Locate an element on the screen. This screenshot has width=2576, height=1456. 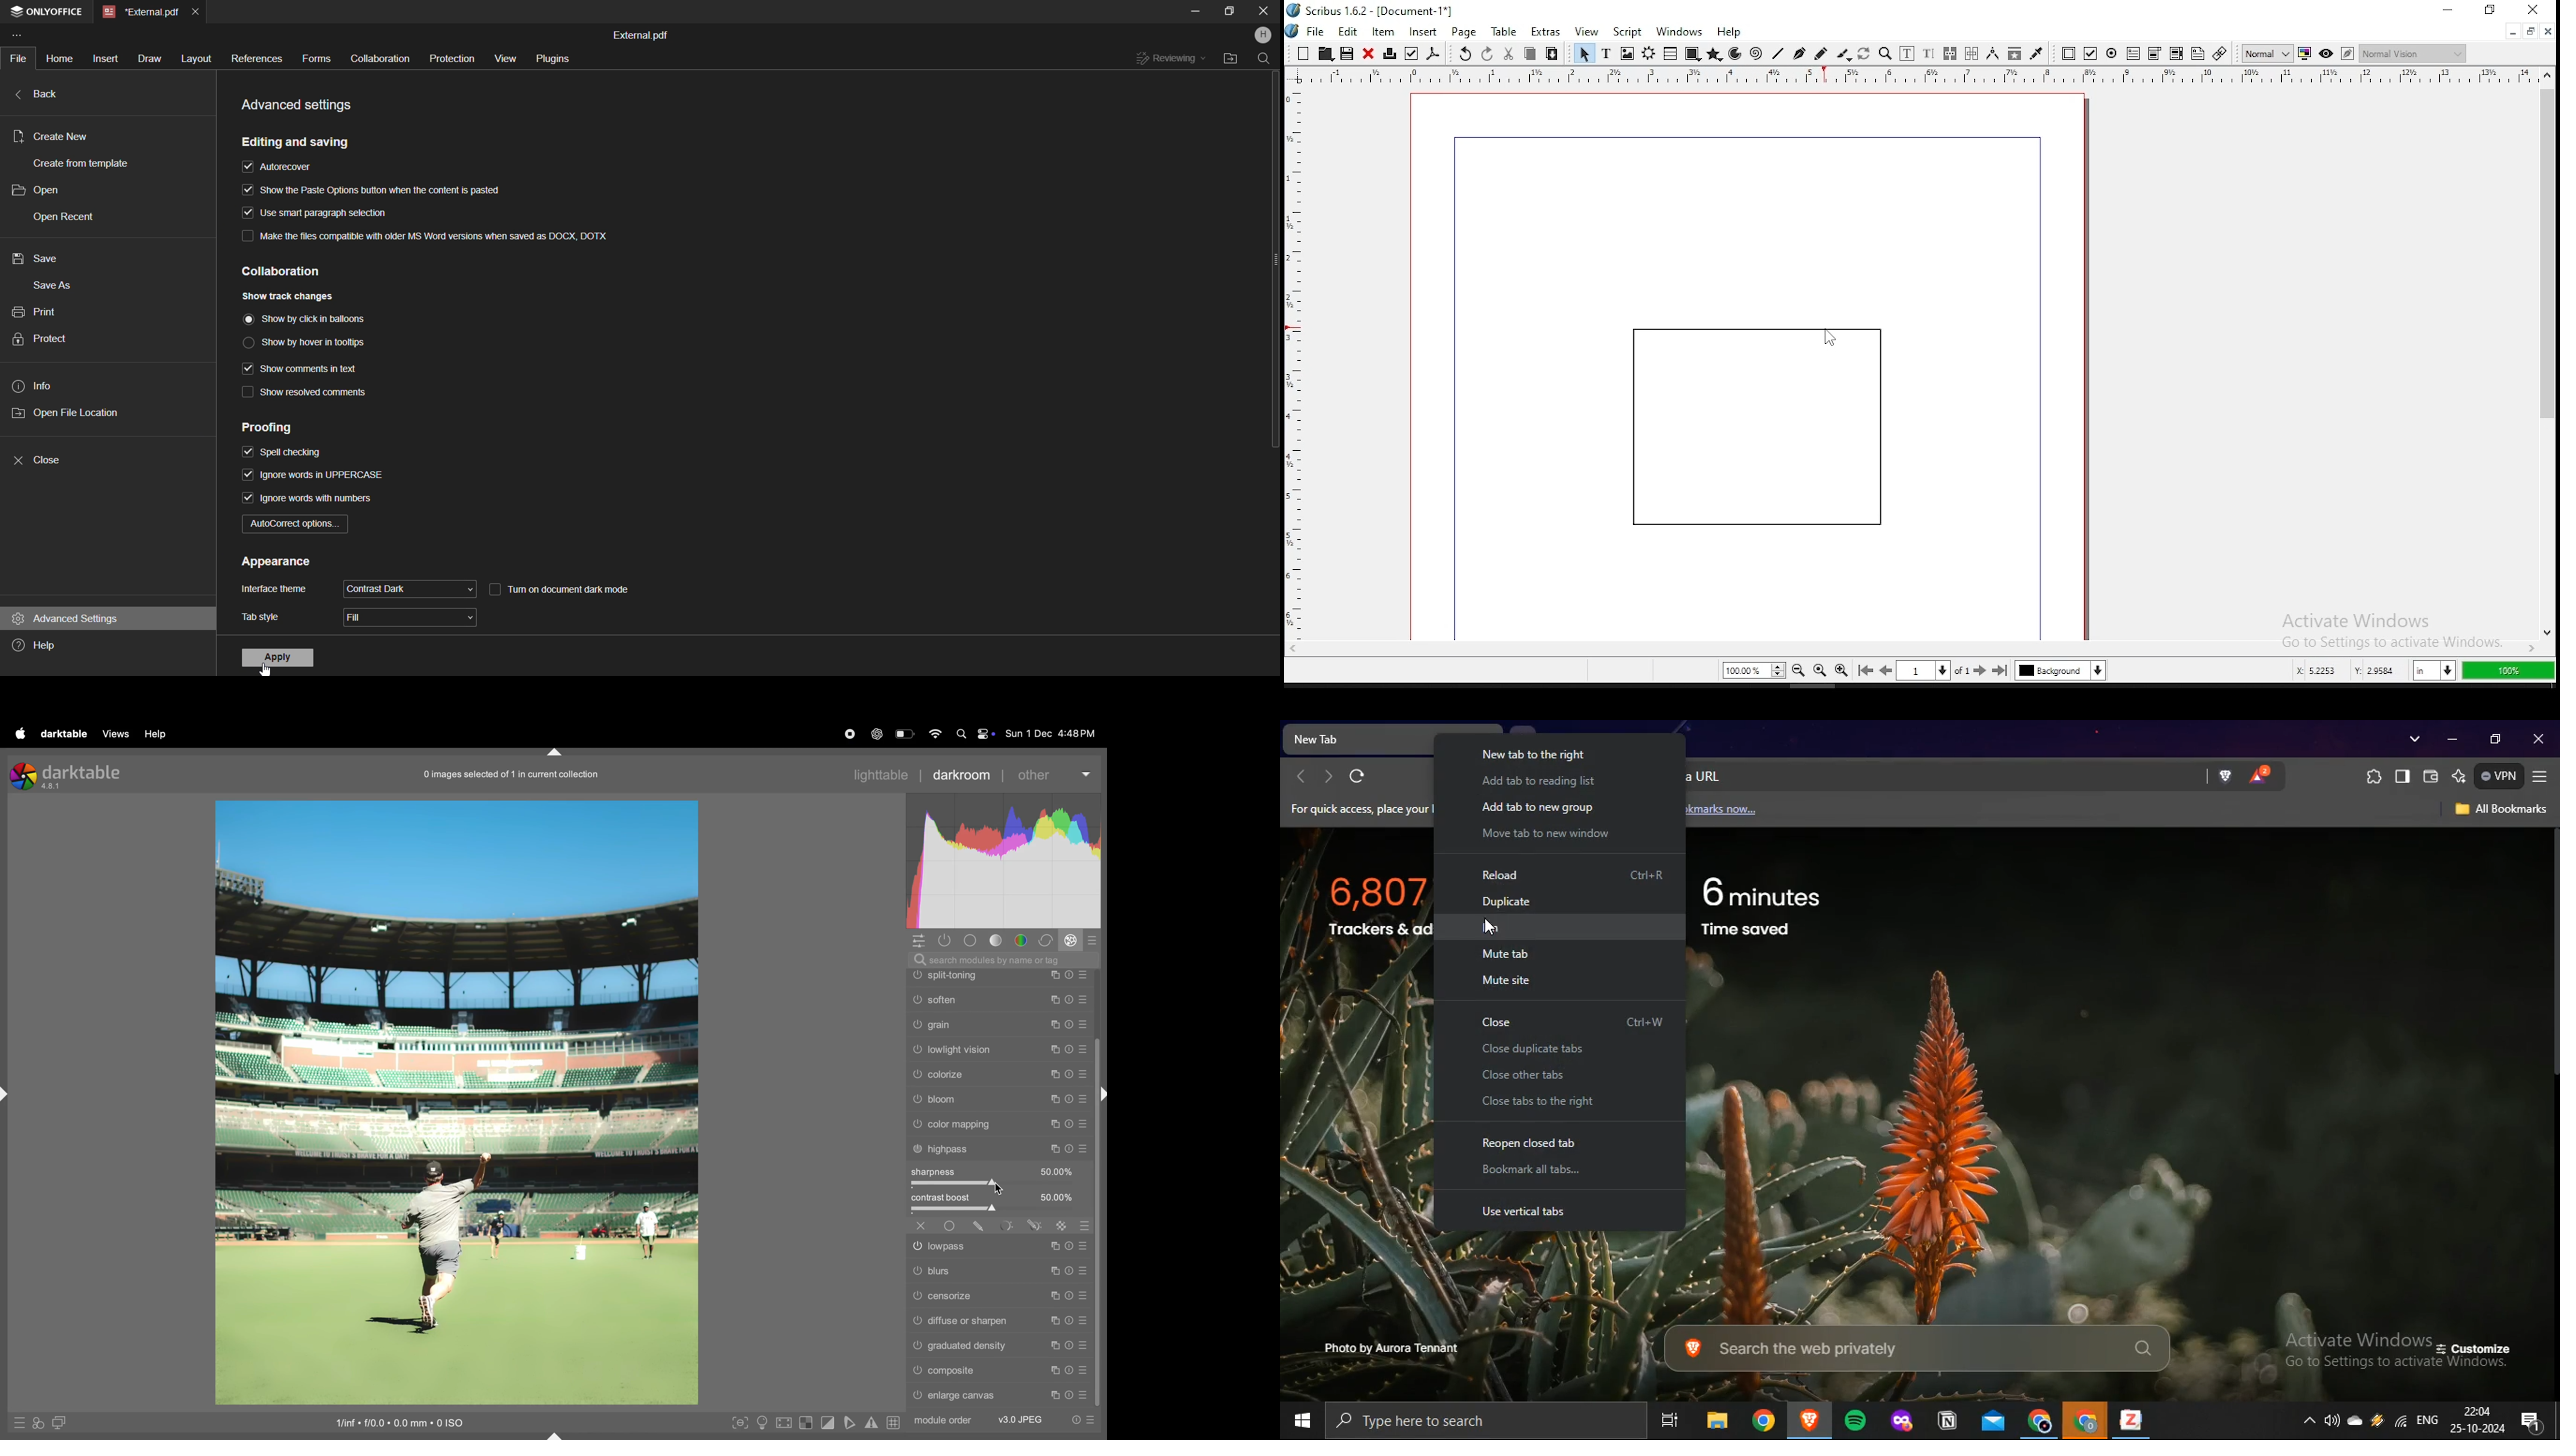
autocorrect option is located at coordinates (296, 526).